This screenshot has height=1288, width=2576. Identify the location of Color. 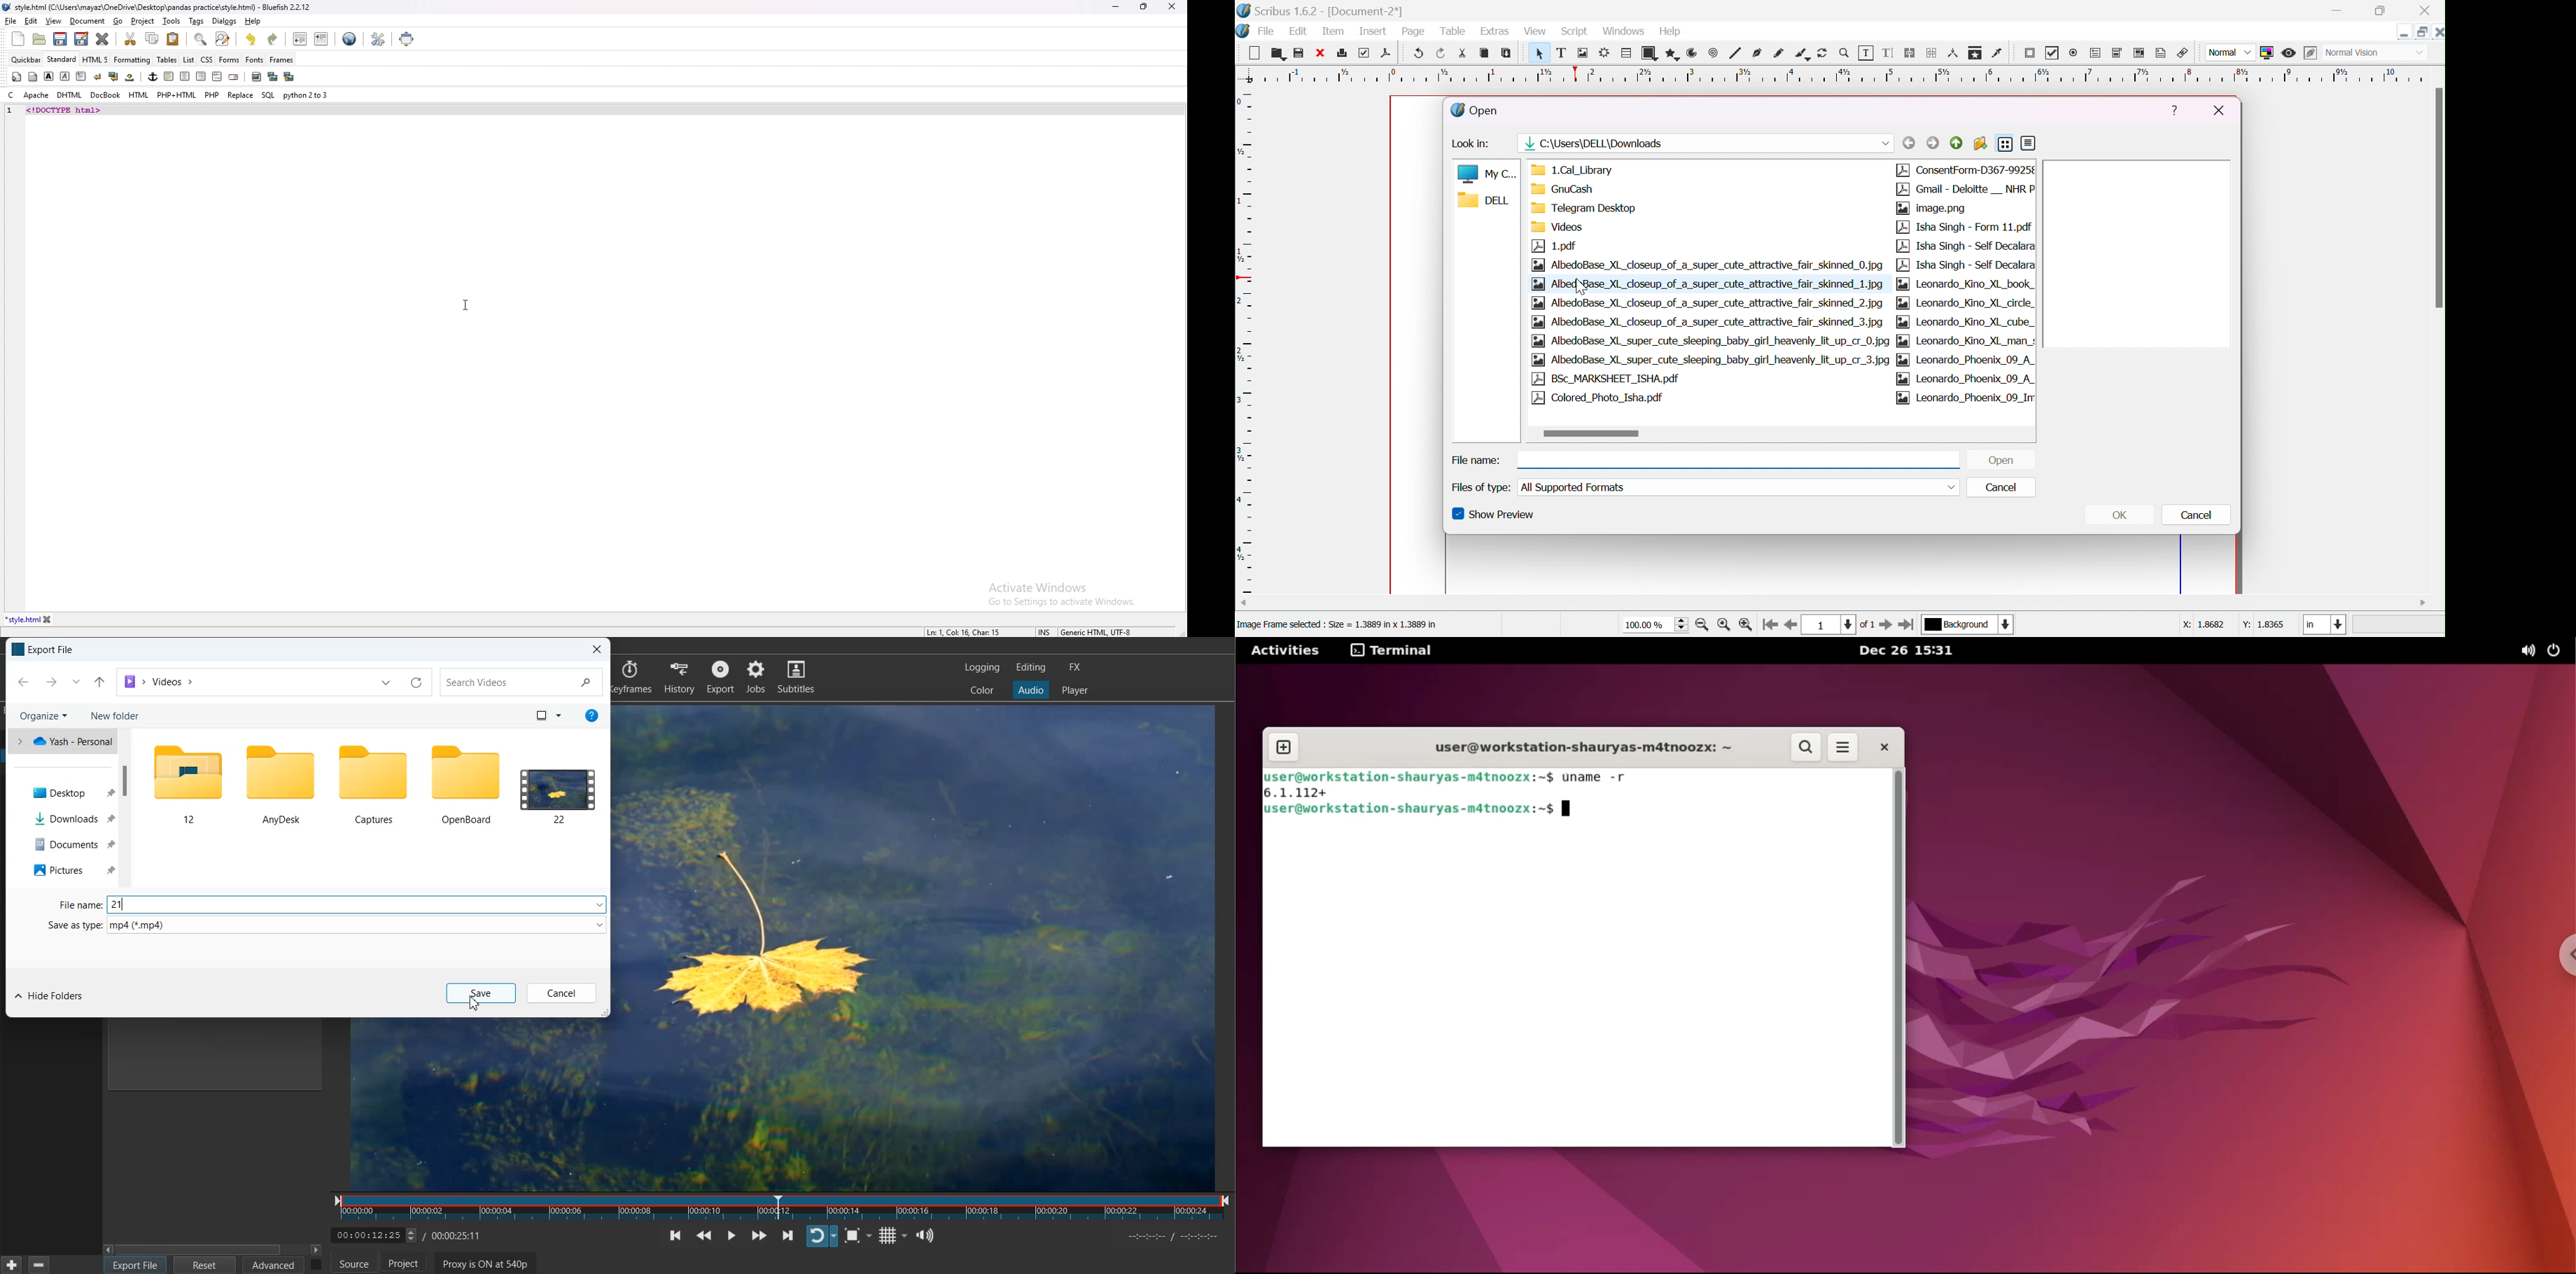
(983, 689).